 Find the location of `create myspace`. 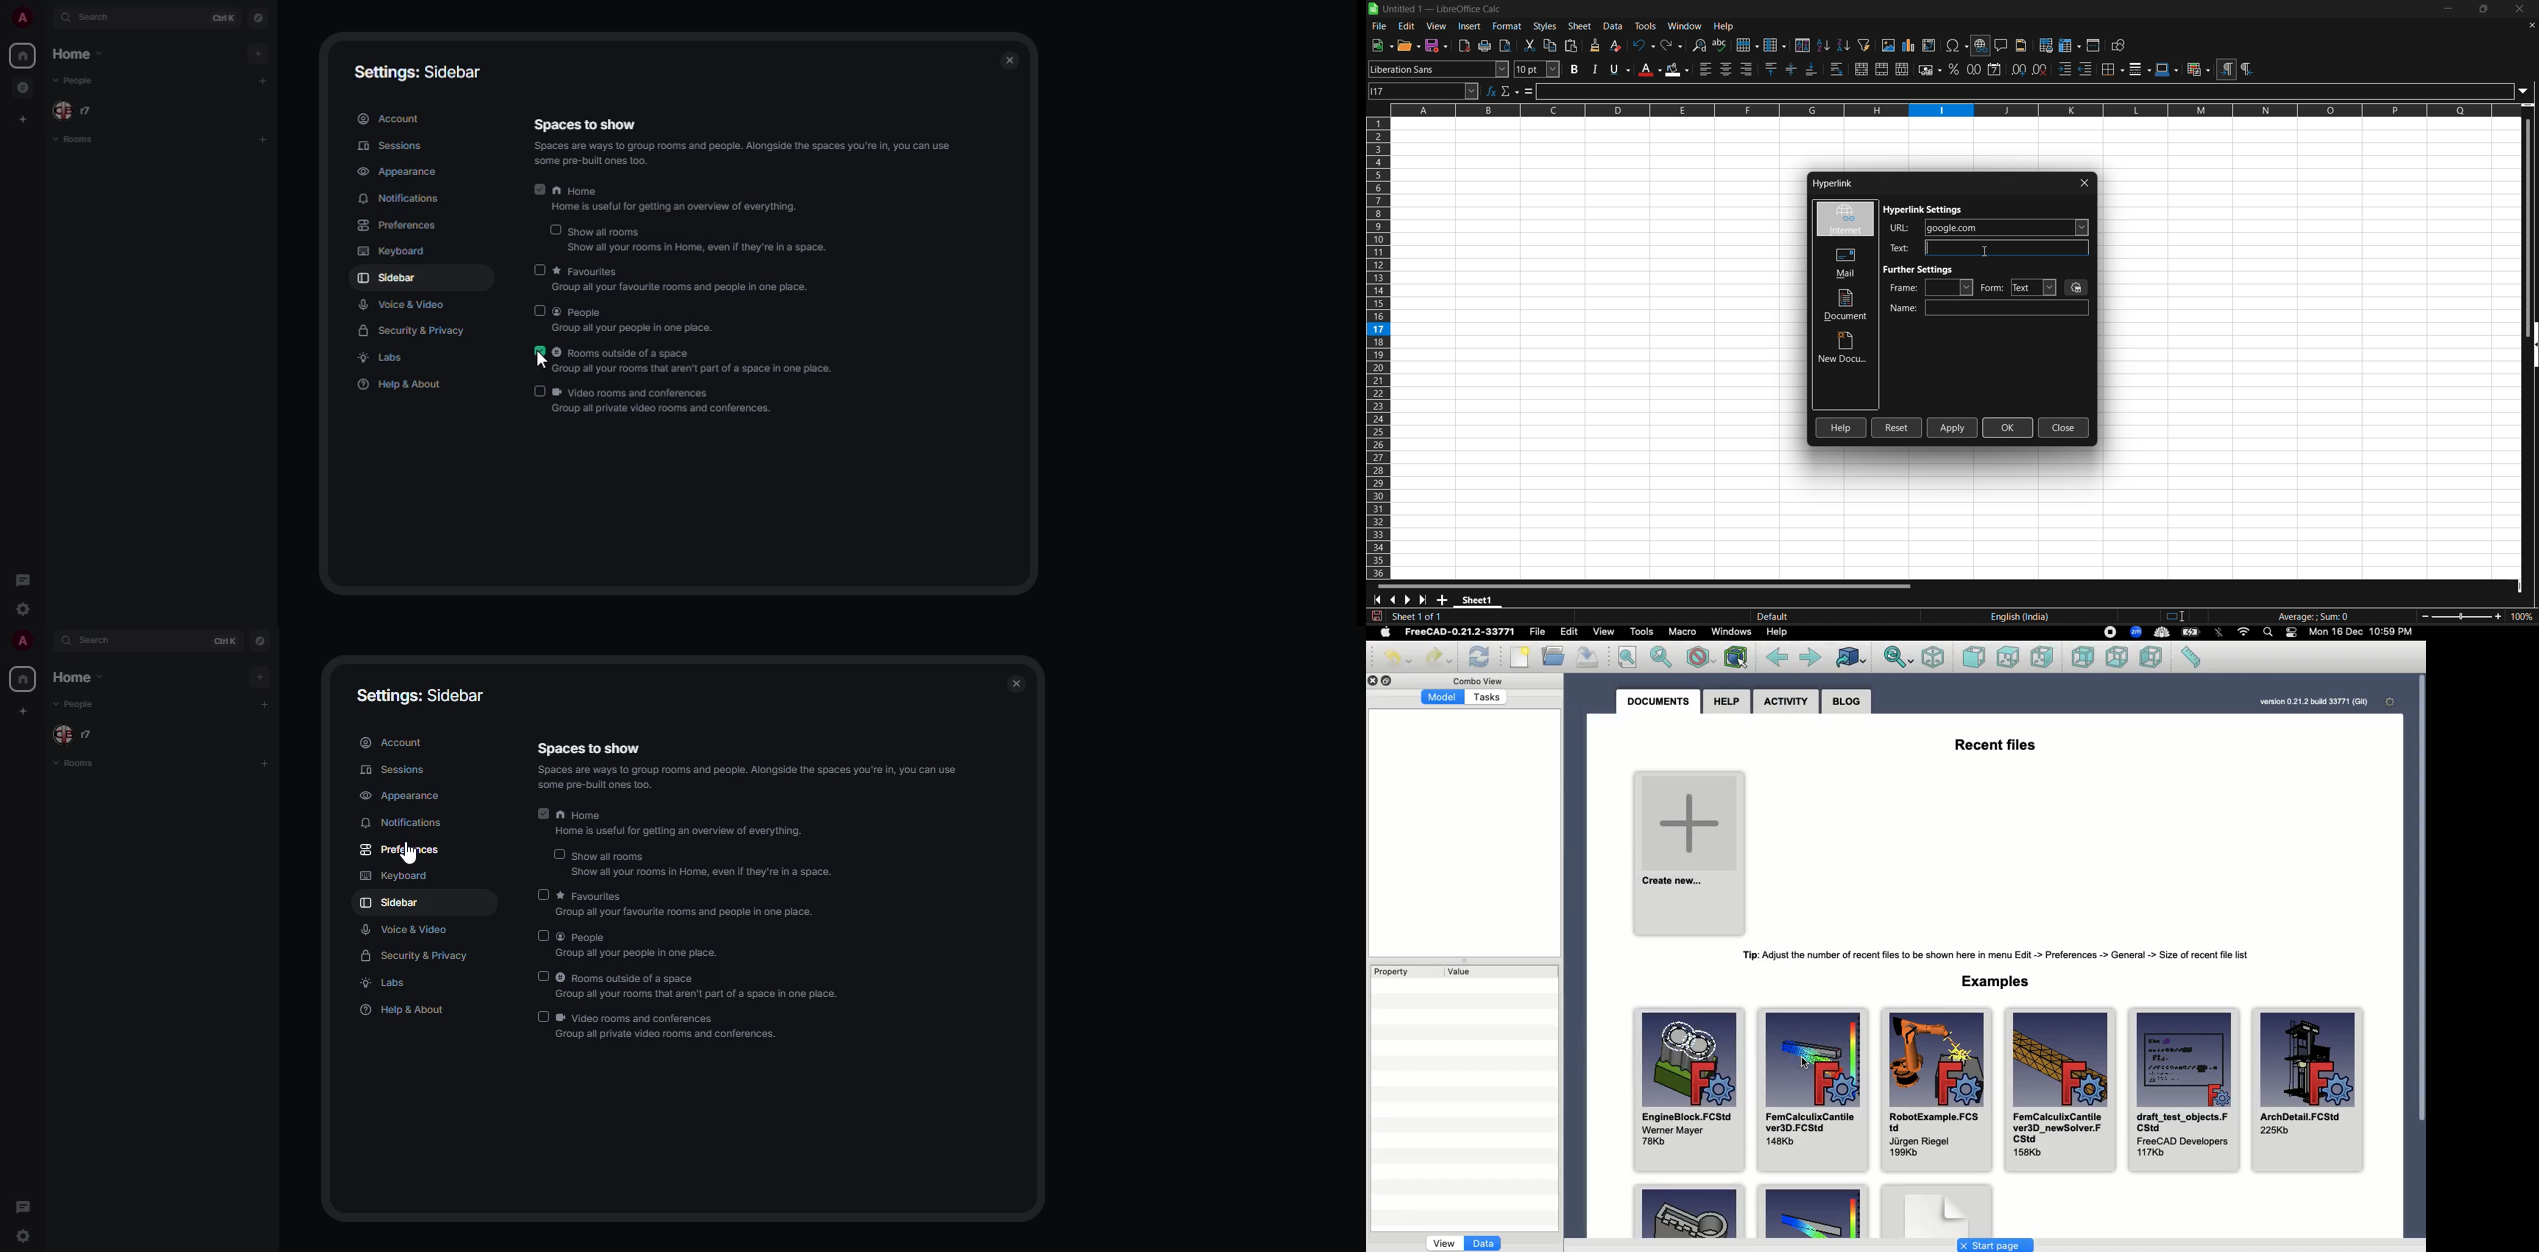

create myspace is located at coordinates (25, 711).